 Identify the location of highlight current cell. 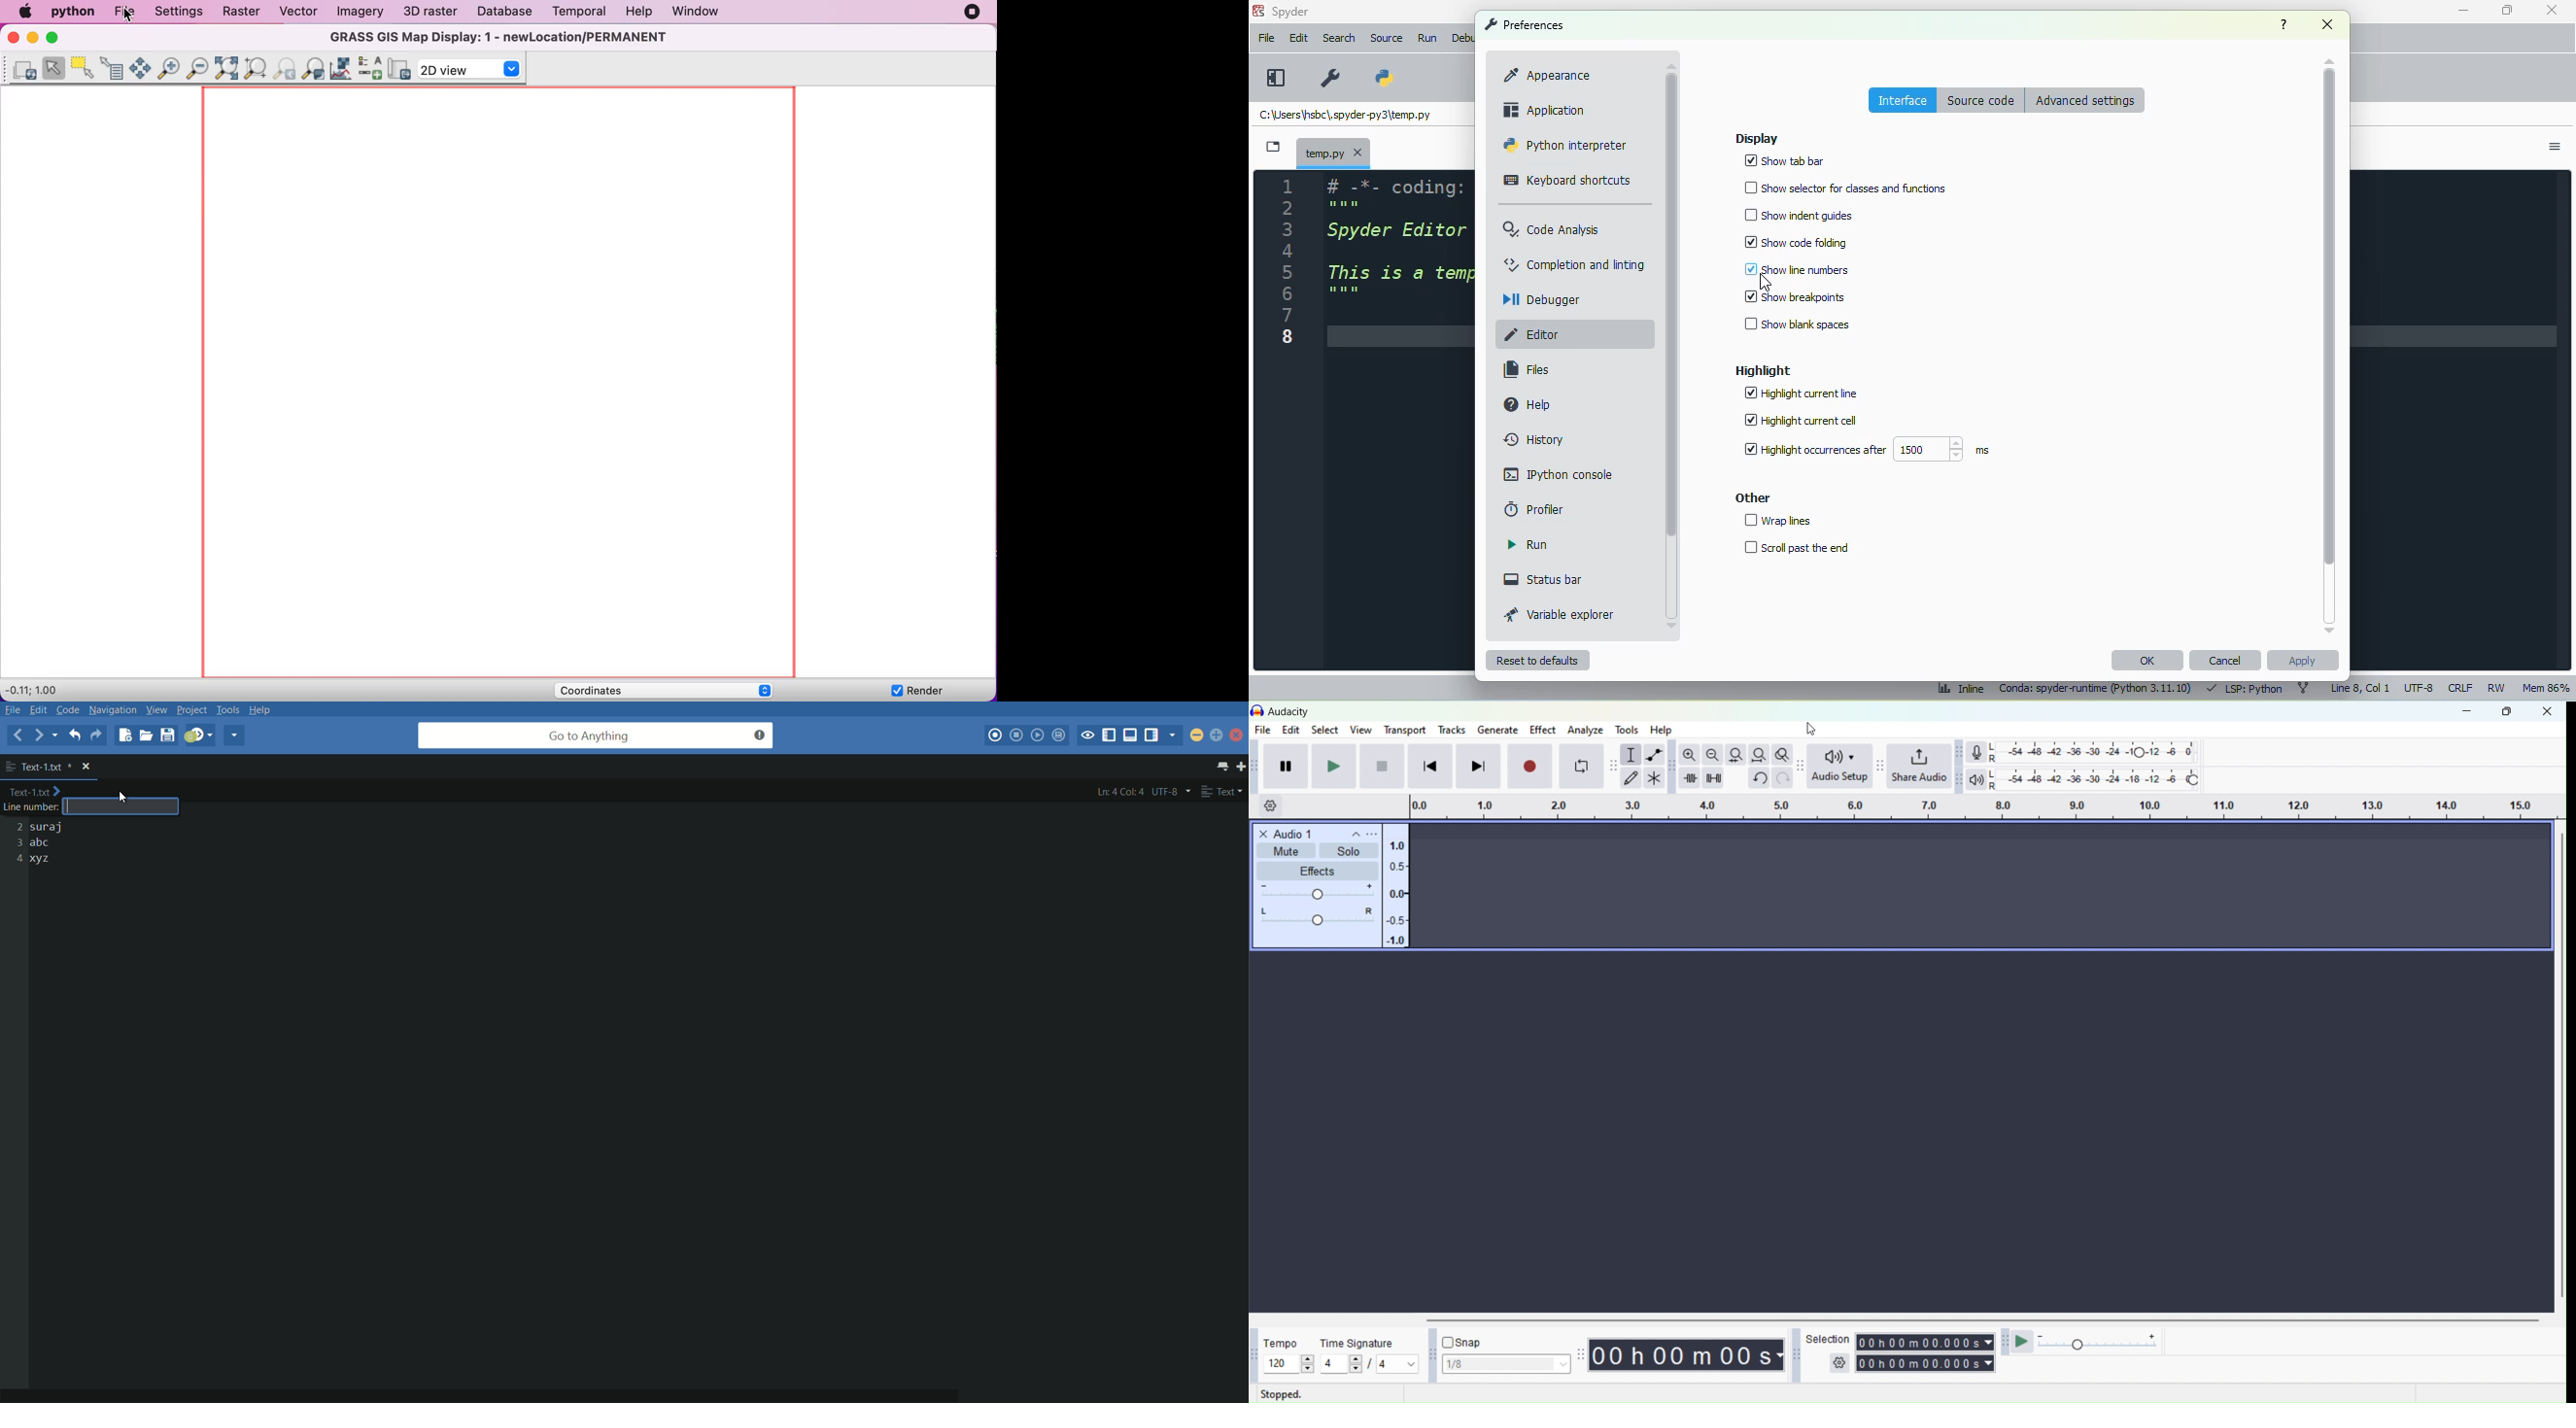
(1800, 420).